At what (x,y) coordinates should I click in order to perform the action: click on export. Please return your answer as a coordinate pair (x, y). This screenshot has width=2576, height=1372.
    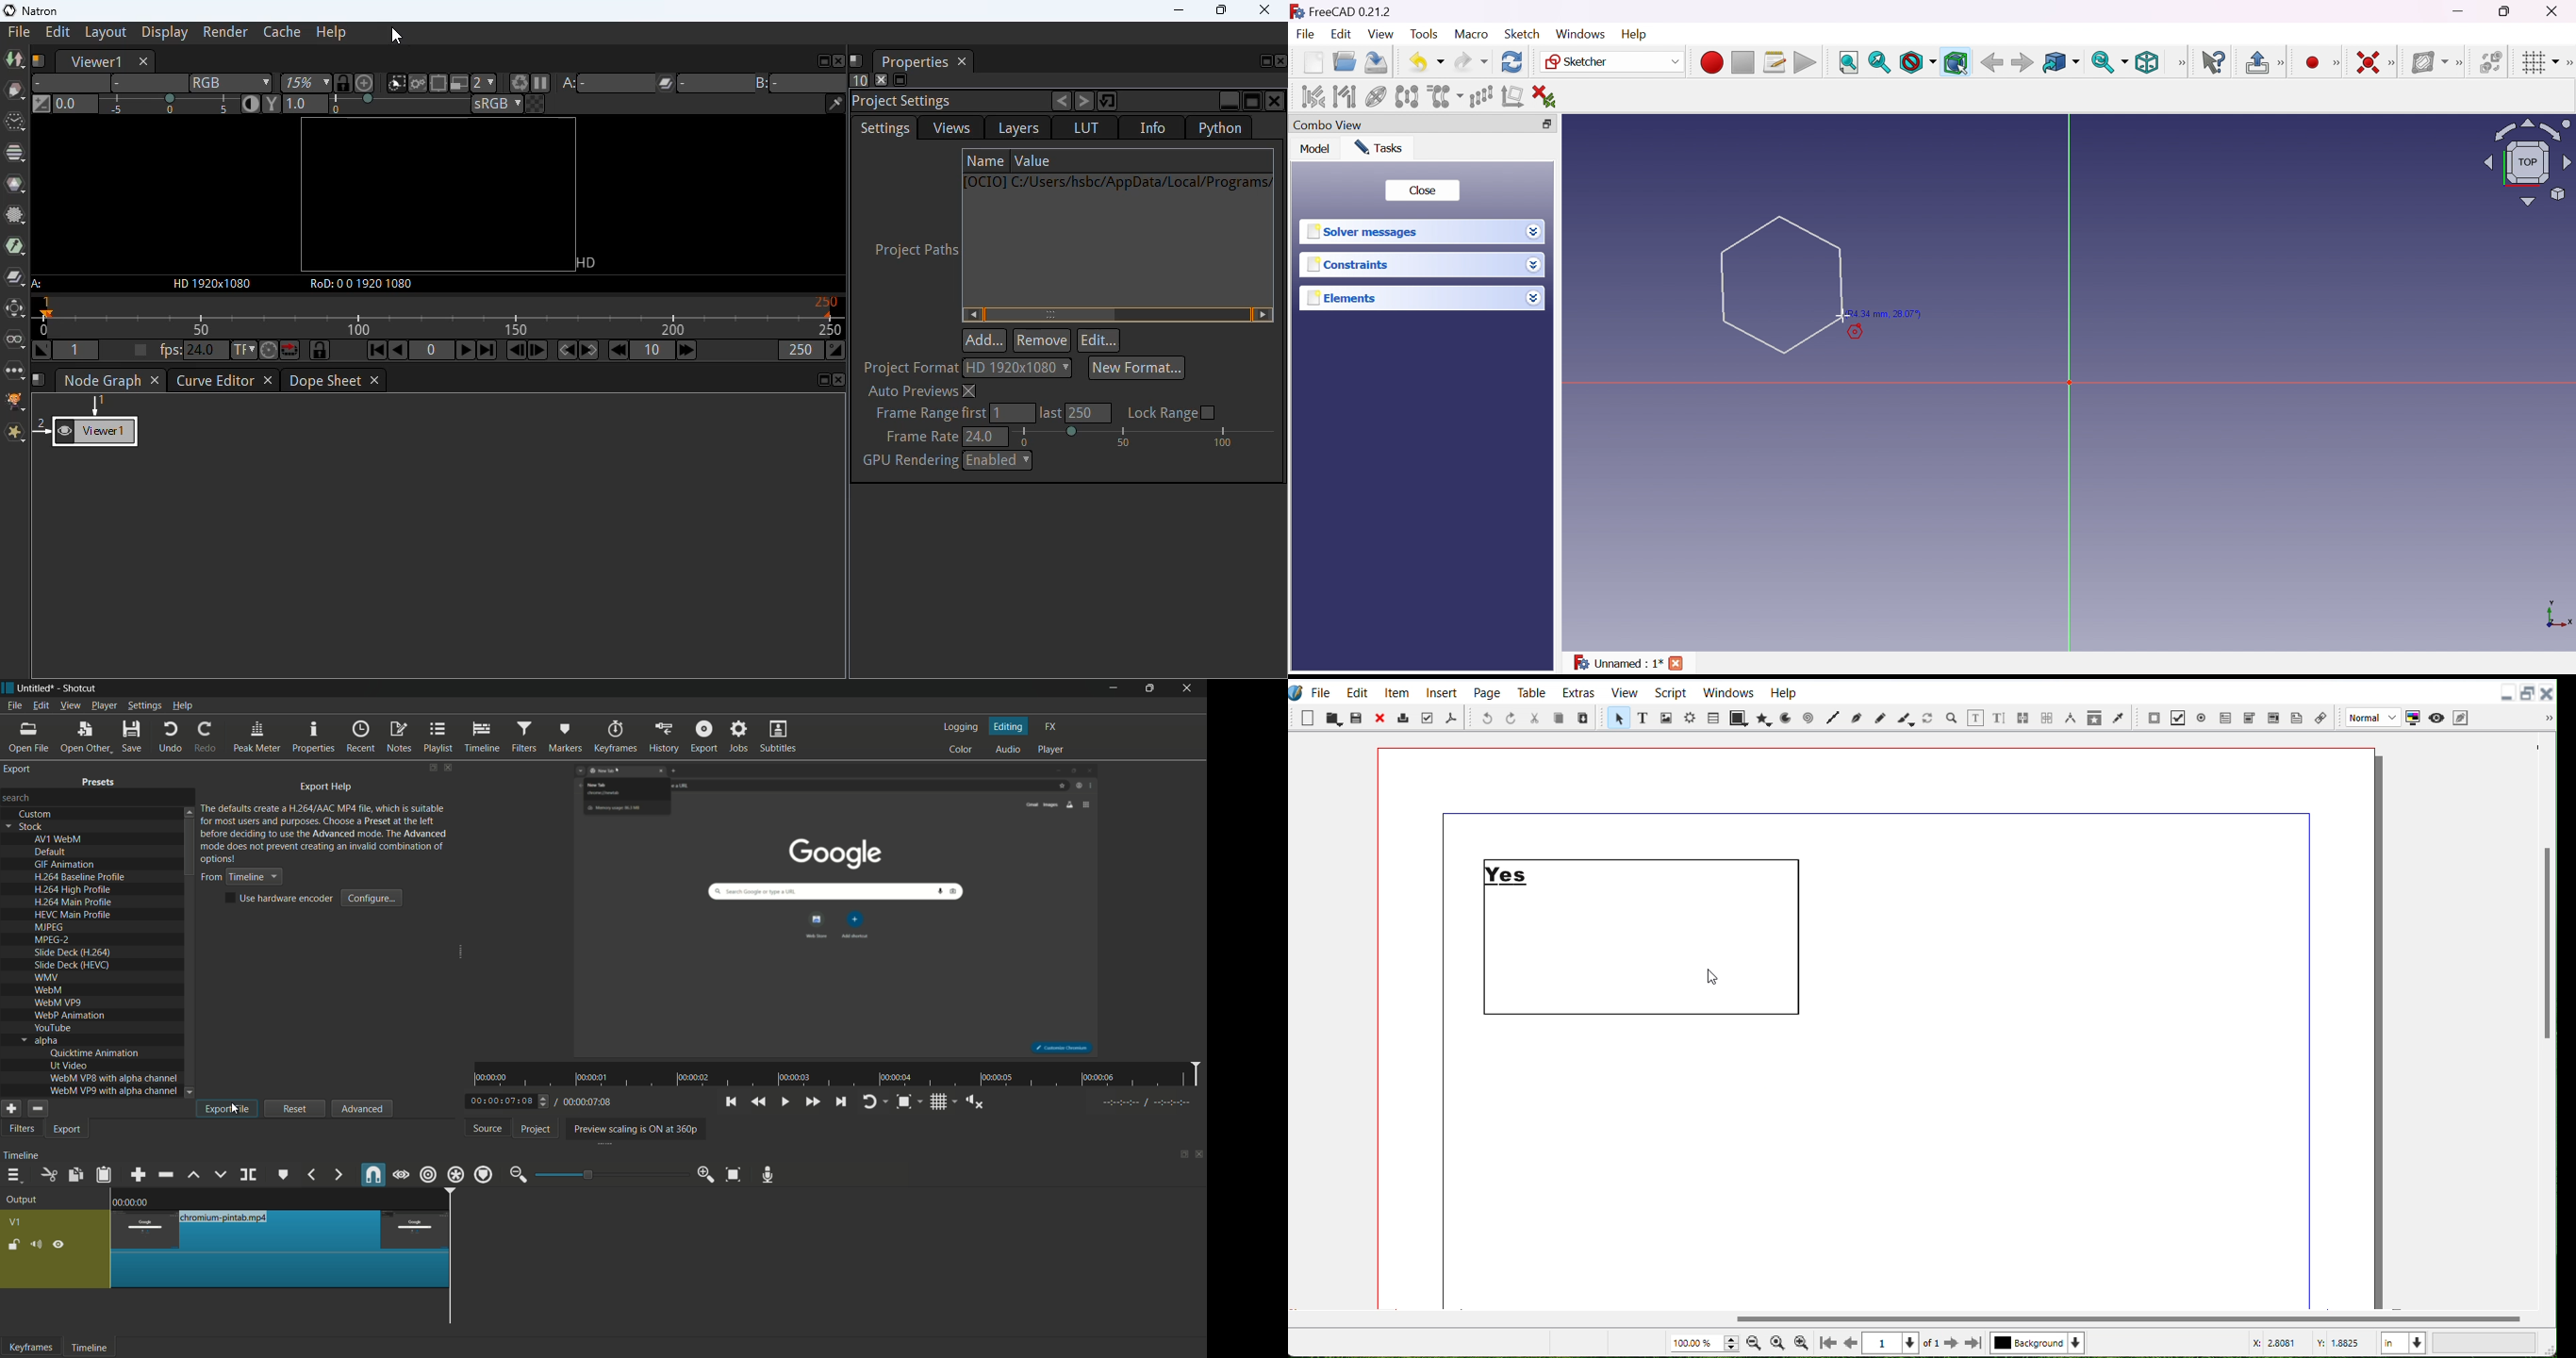
    Looking at the image, I should click on (69, 1130).